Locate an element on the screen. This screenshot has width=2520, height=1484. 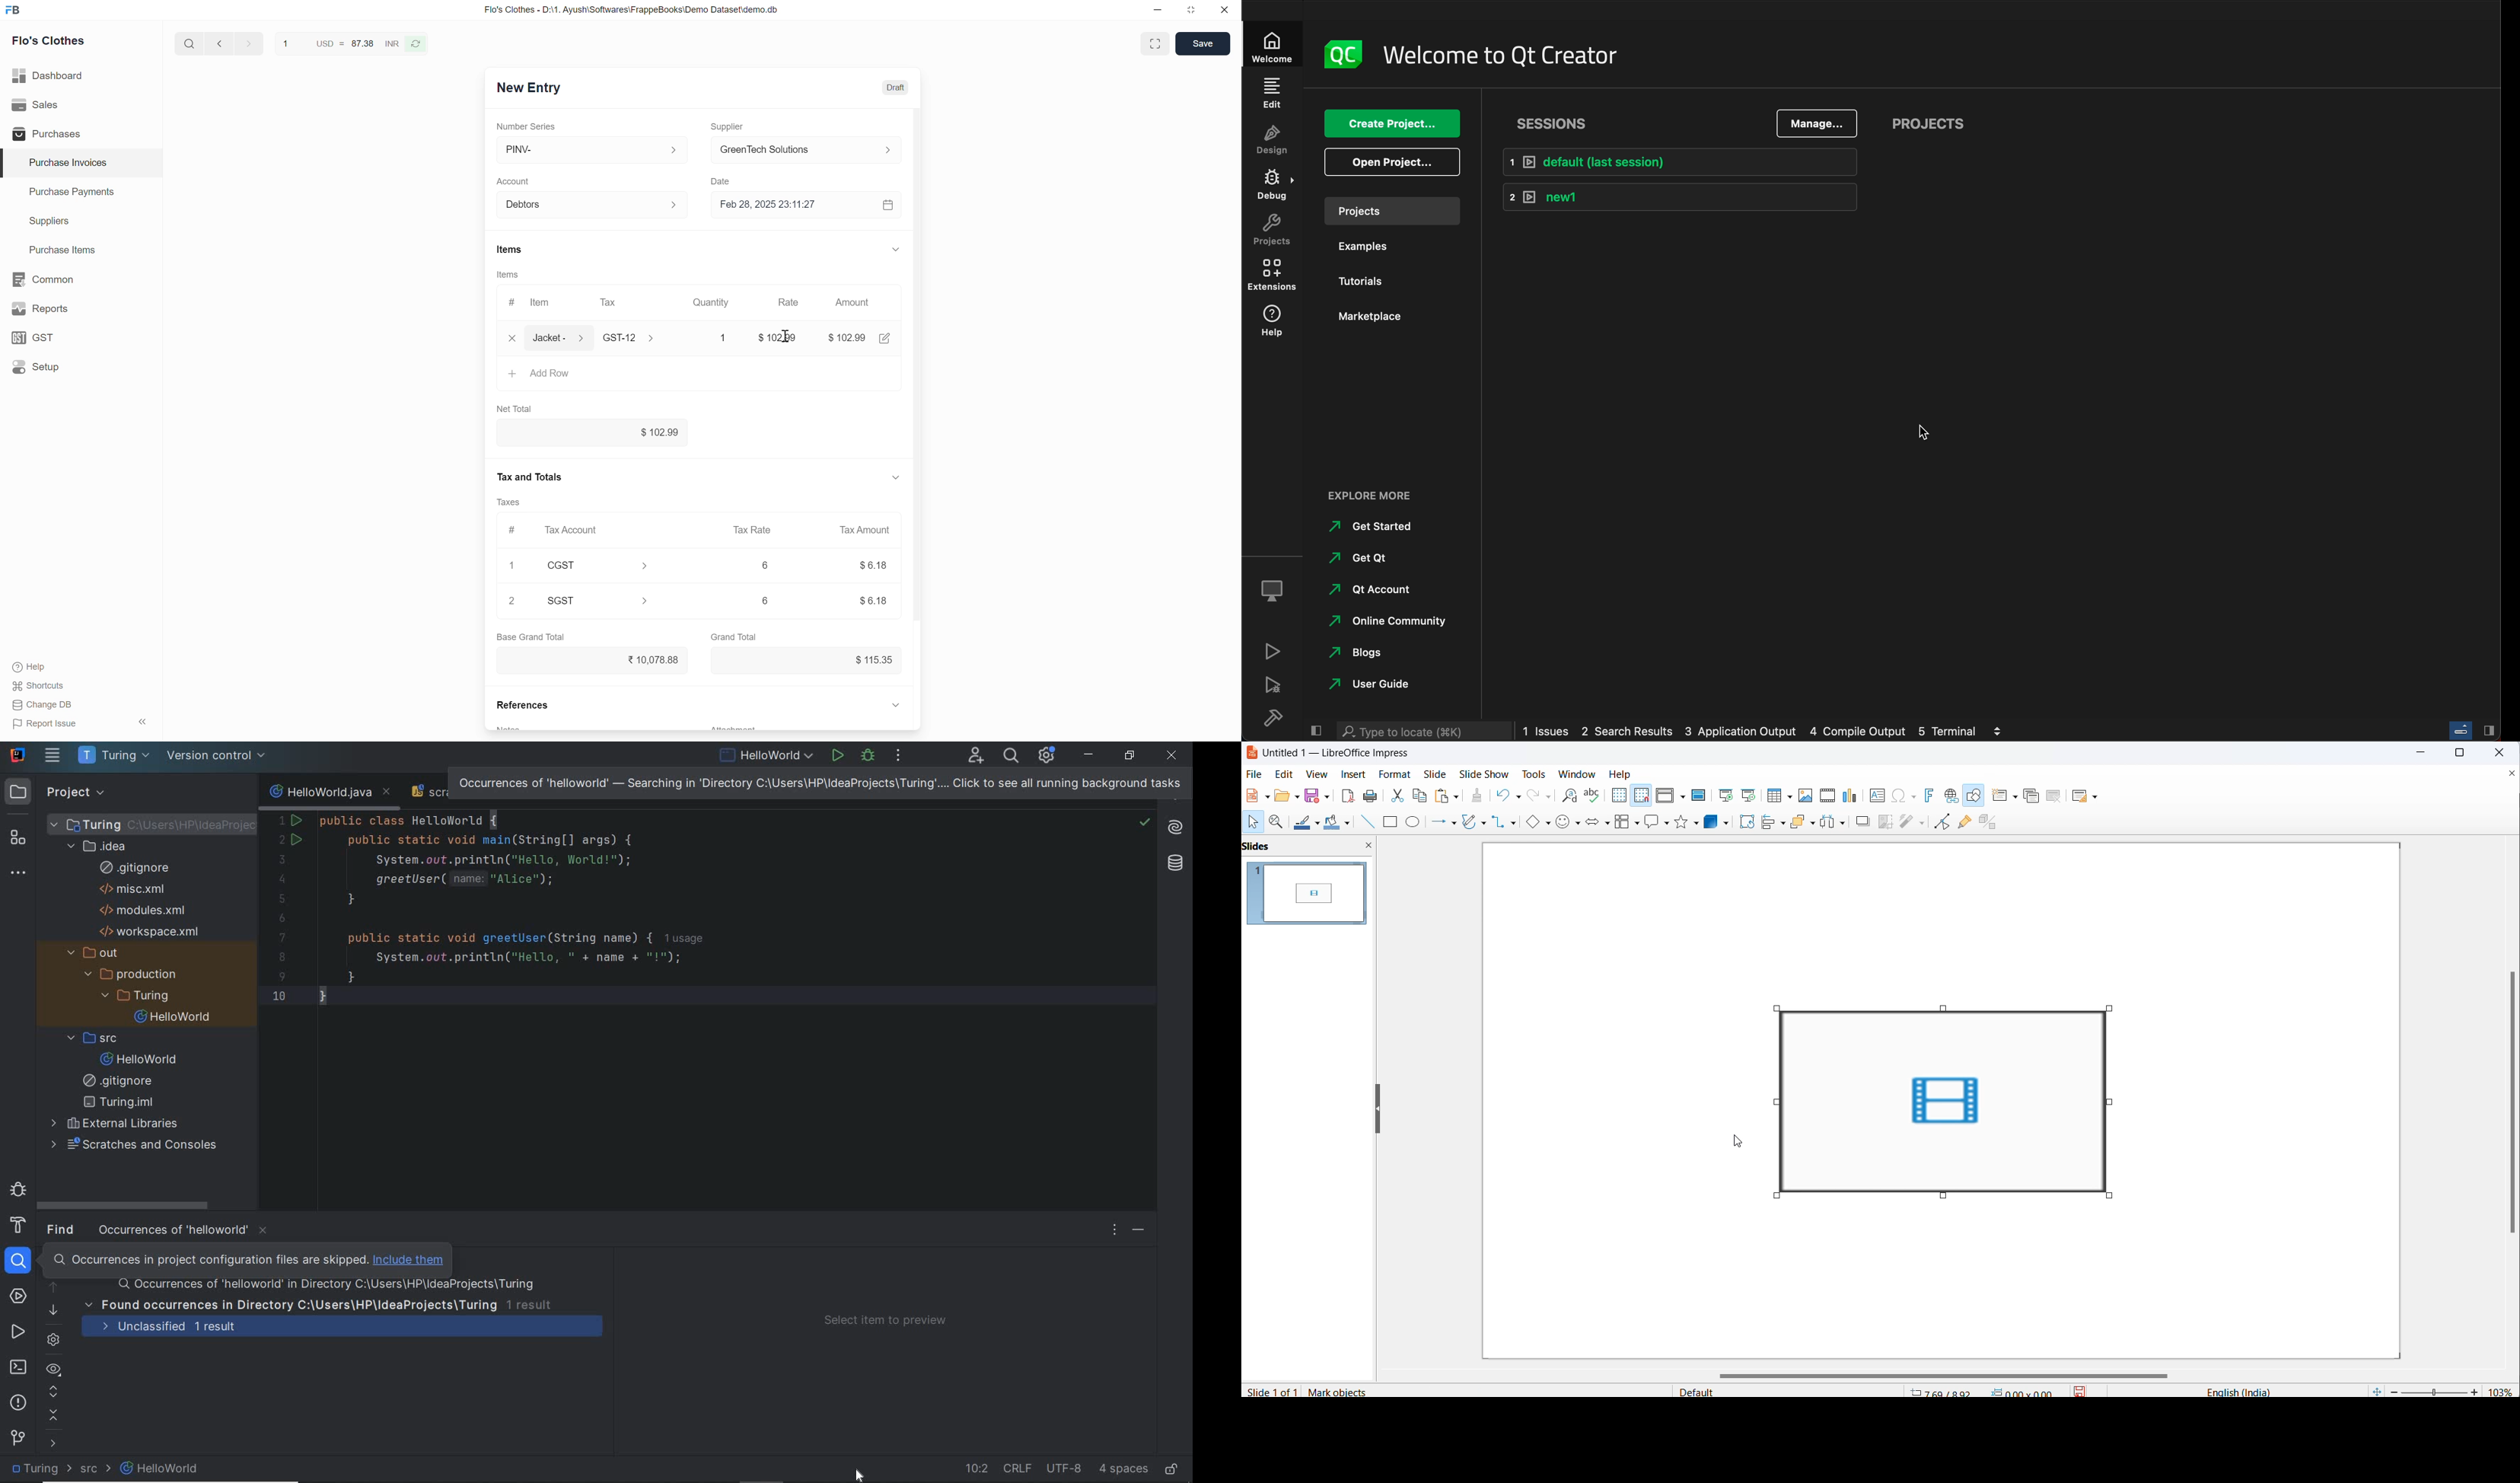
find and replace is located at coordinates (1567, 797).